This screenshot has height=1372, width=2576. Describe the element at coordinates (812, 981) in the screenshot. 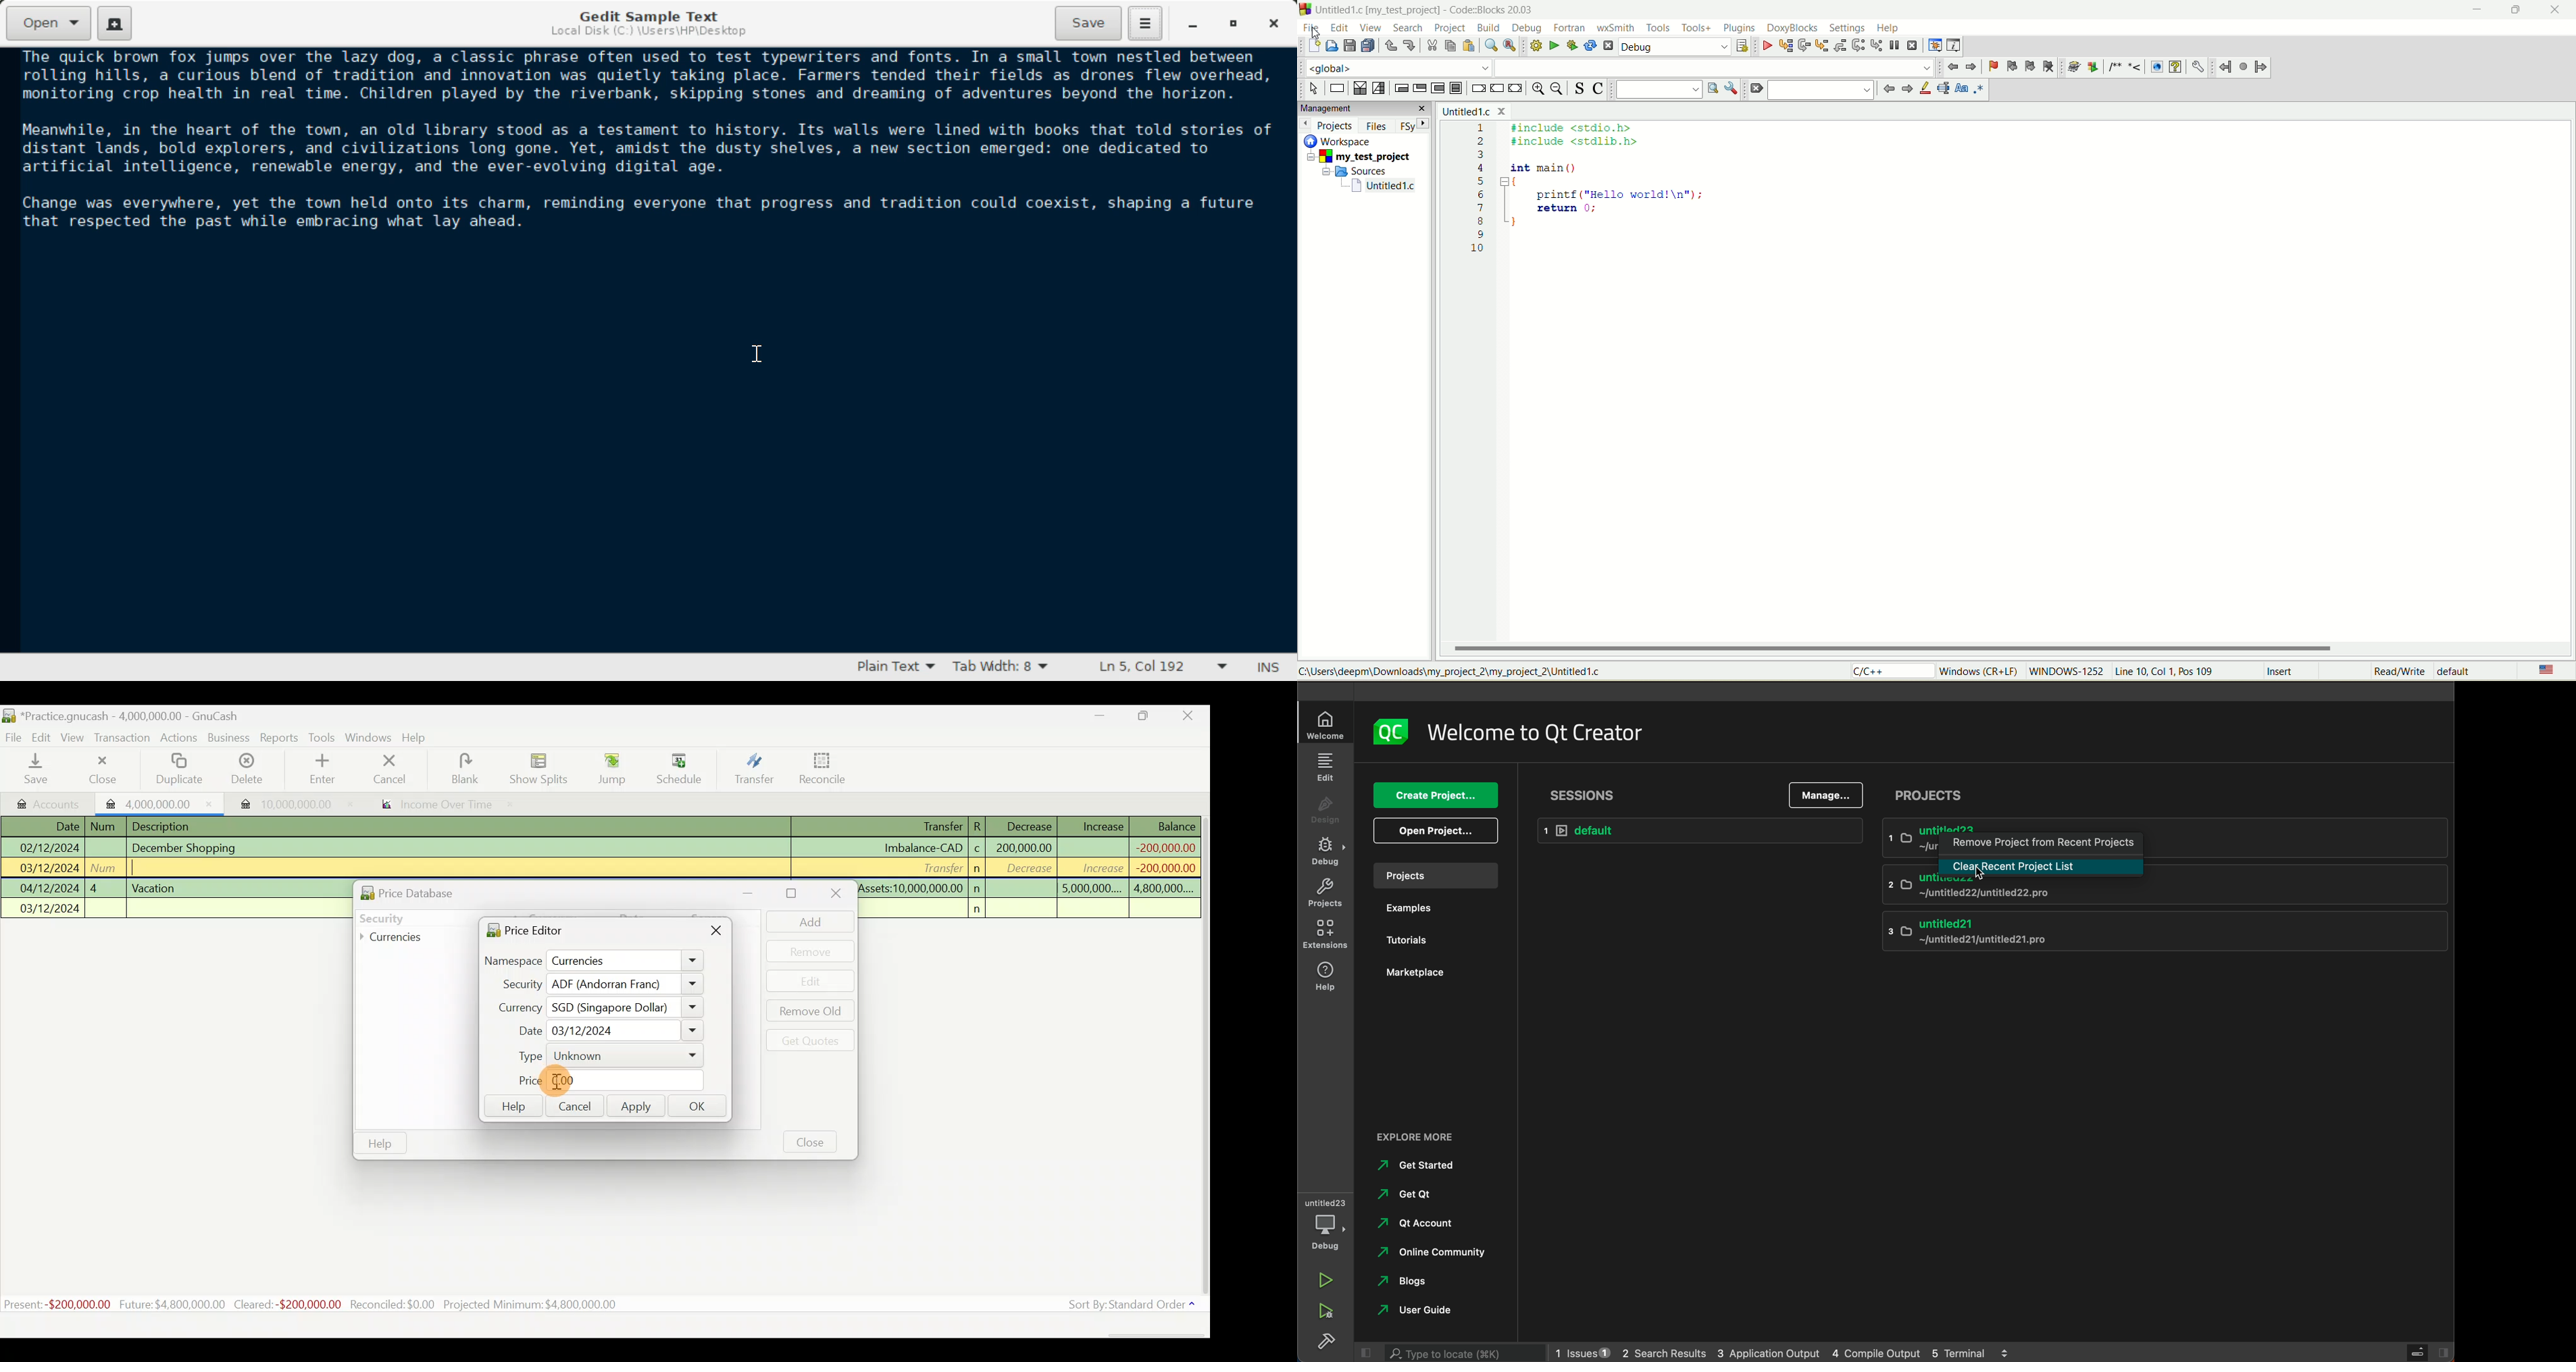

I see `Edit` at that location.